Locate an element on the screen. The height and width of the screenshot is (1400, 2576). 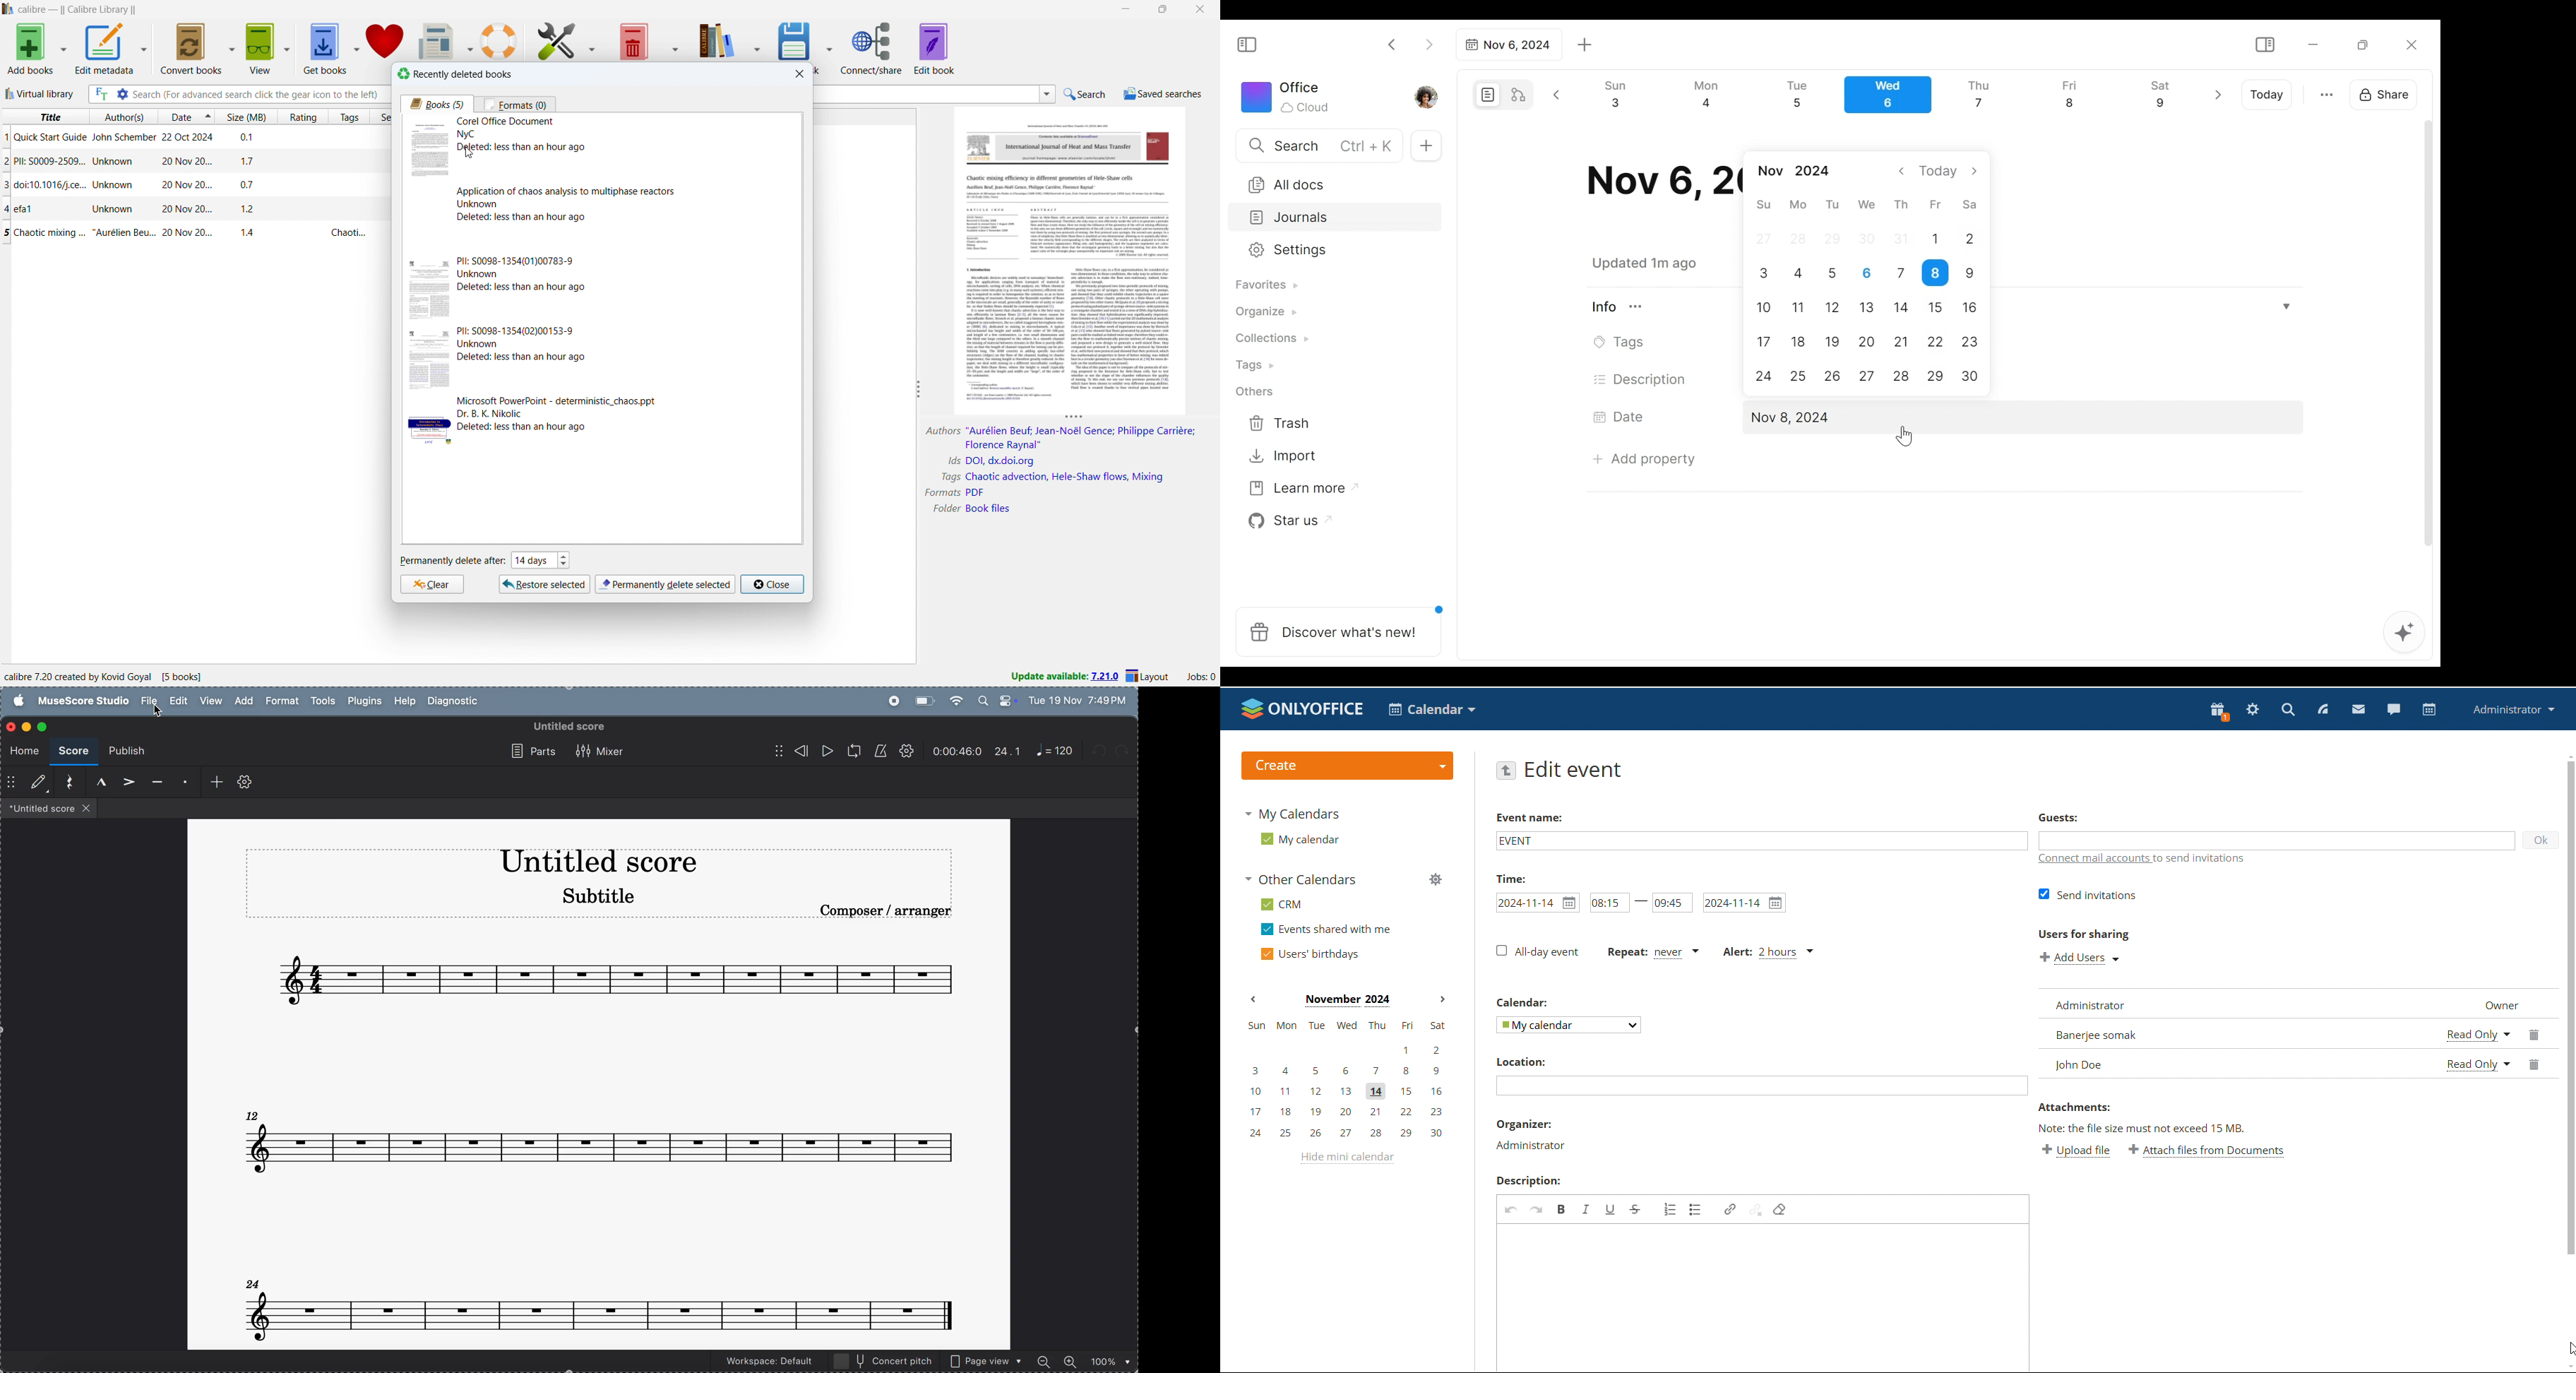
single book entry is located at coordinates (187, 233).